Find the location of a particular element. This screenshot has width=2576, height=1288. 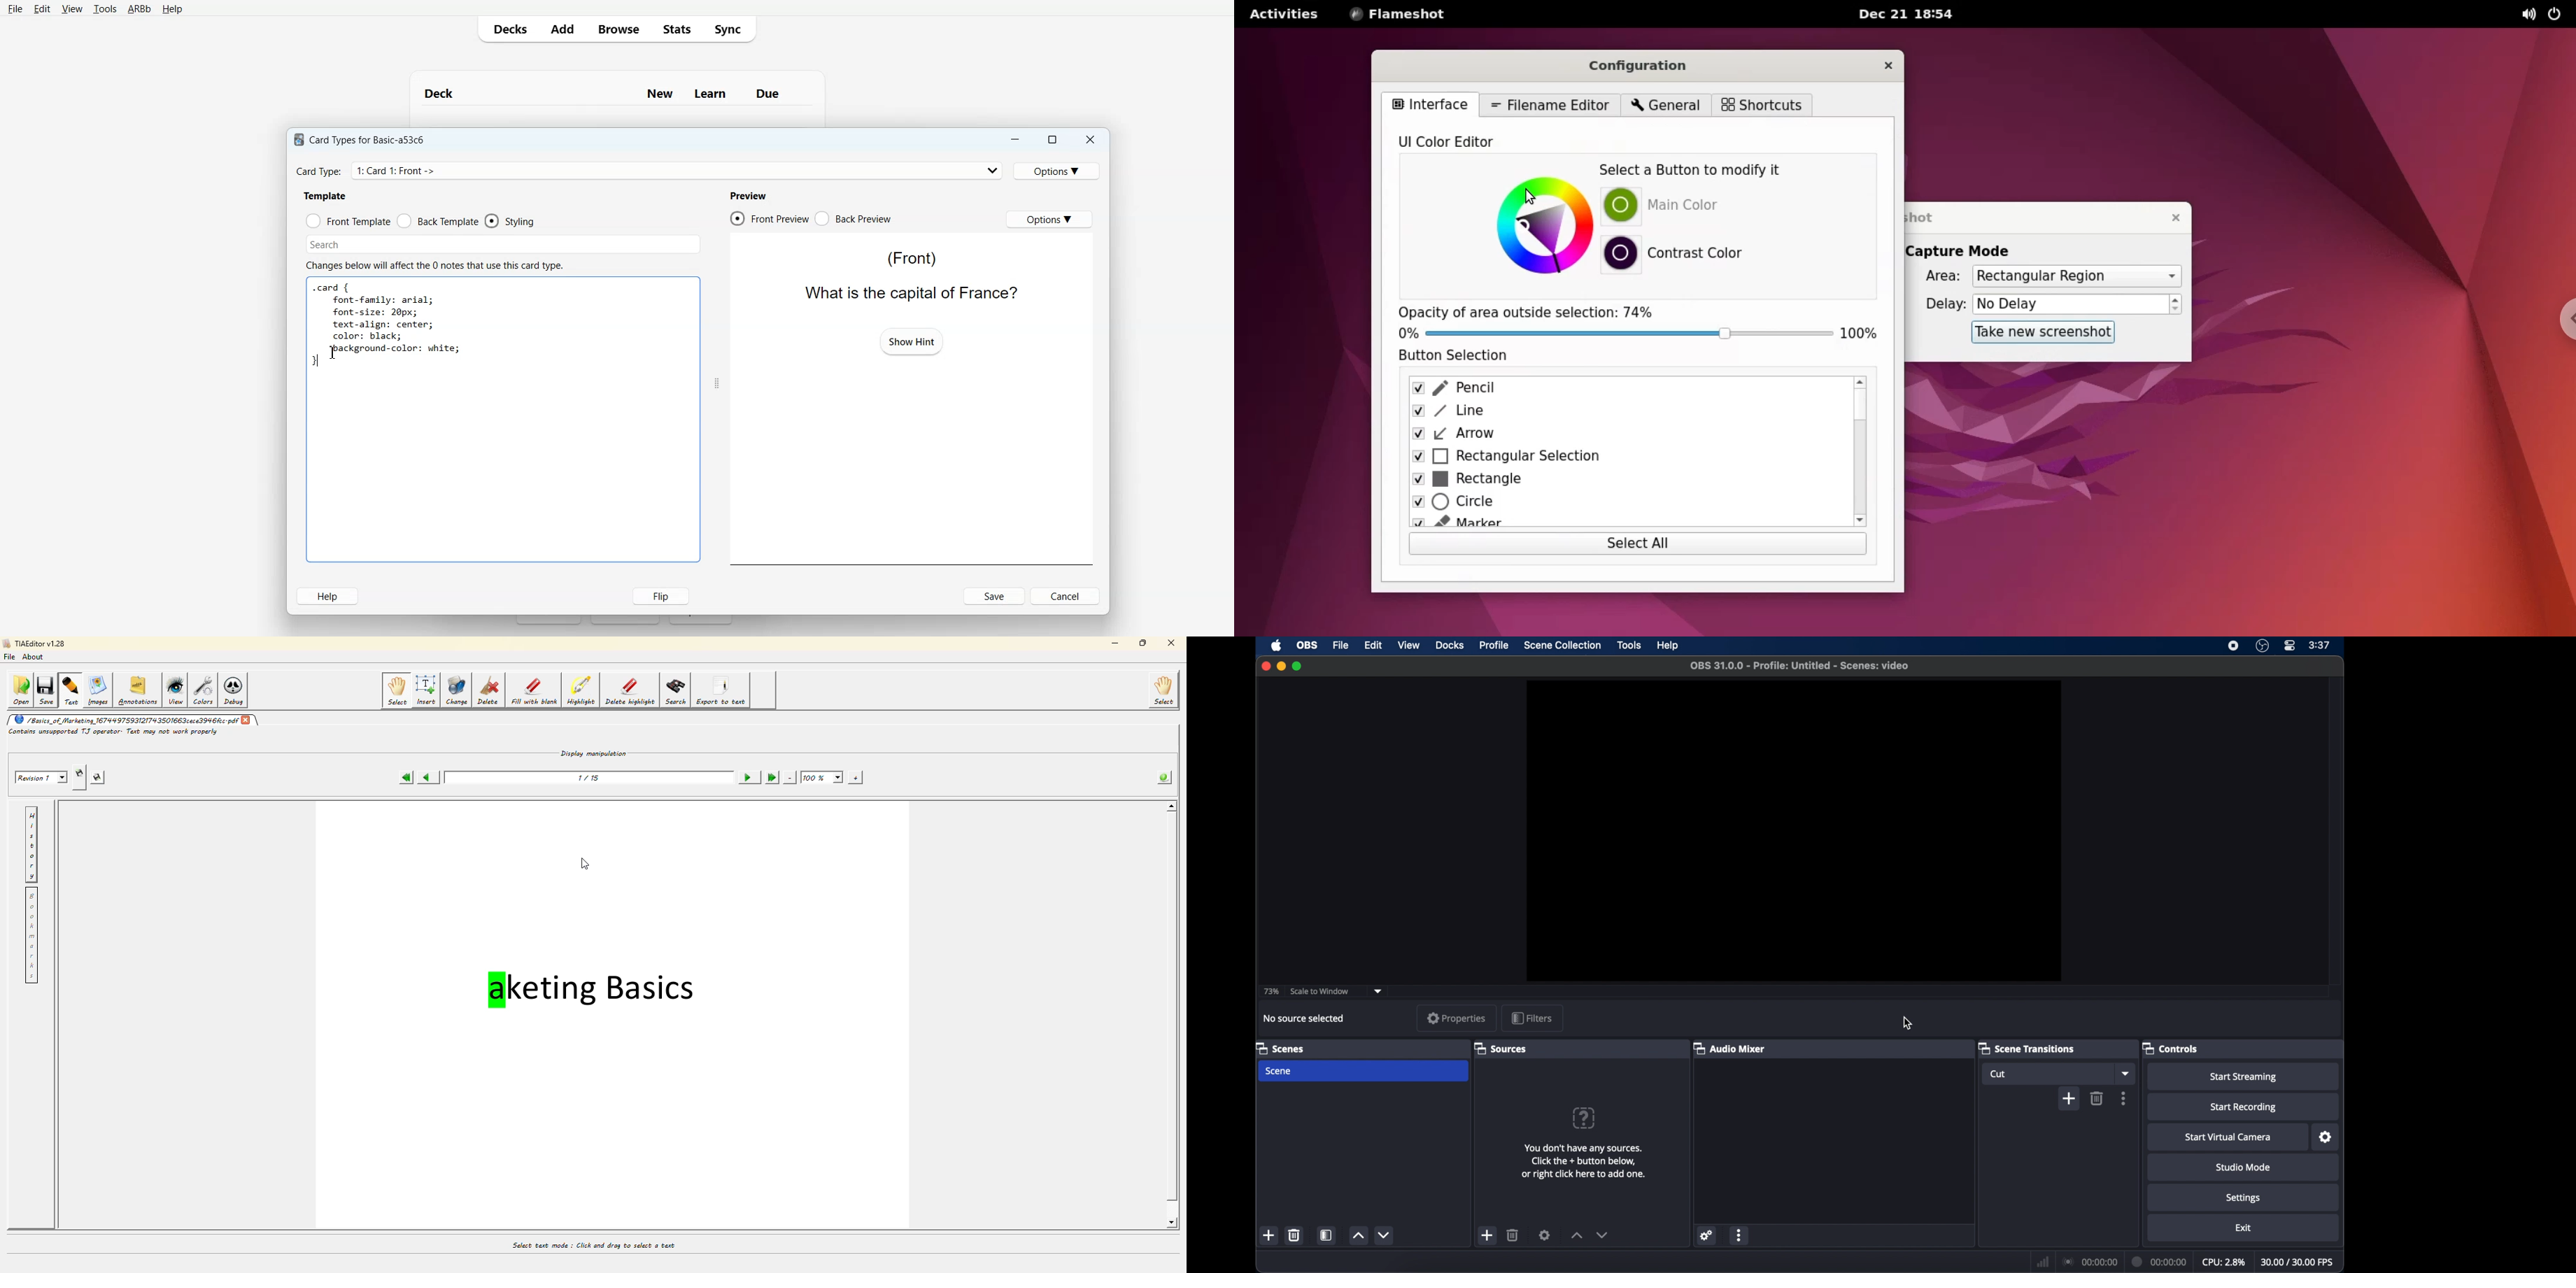

circle checkbox is located at coordinates (1619, 504).